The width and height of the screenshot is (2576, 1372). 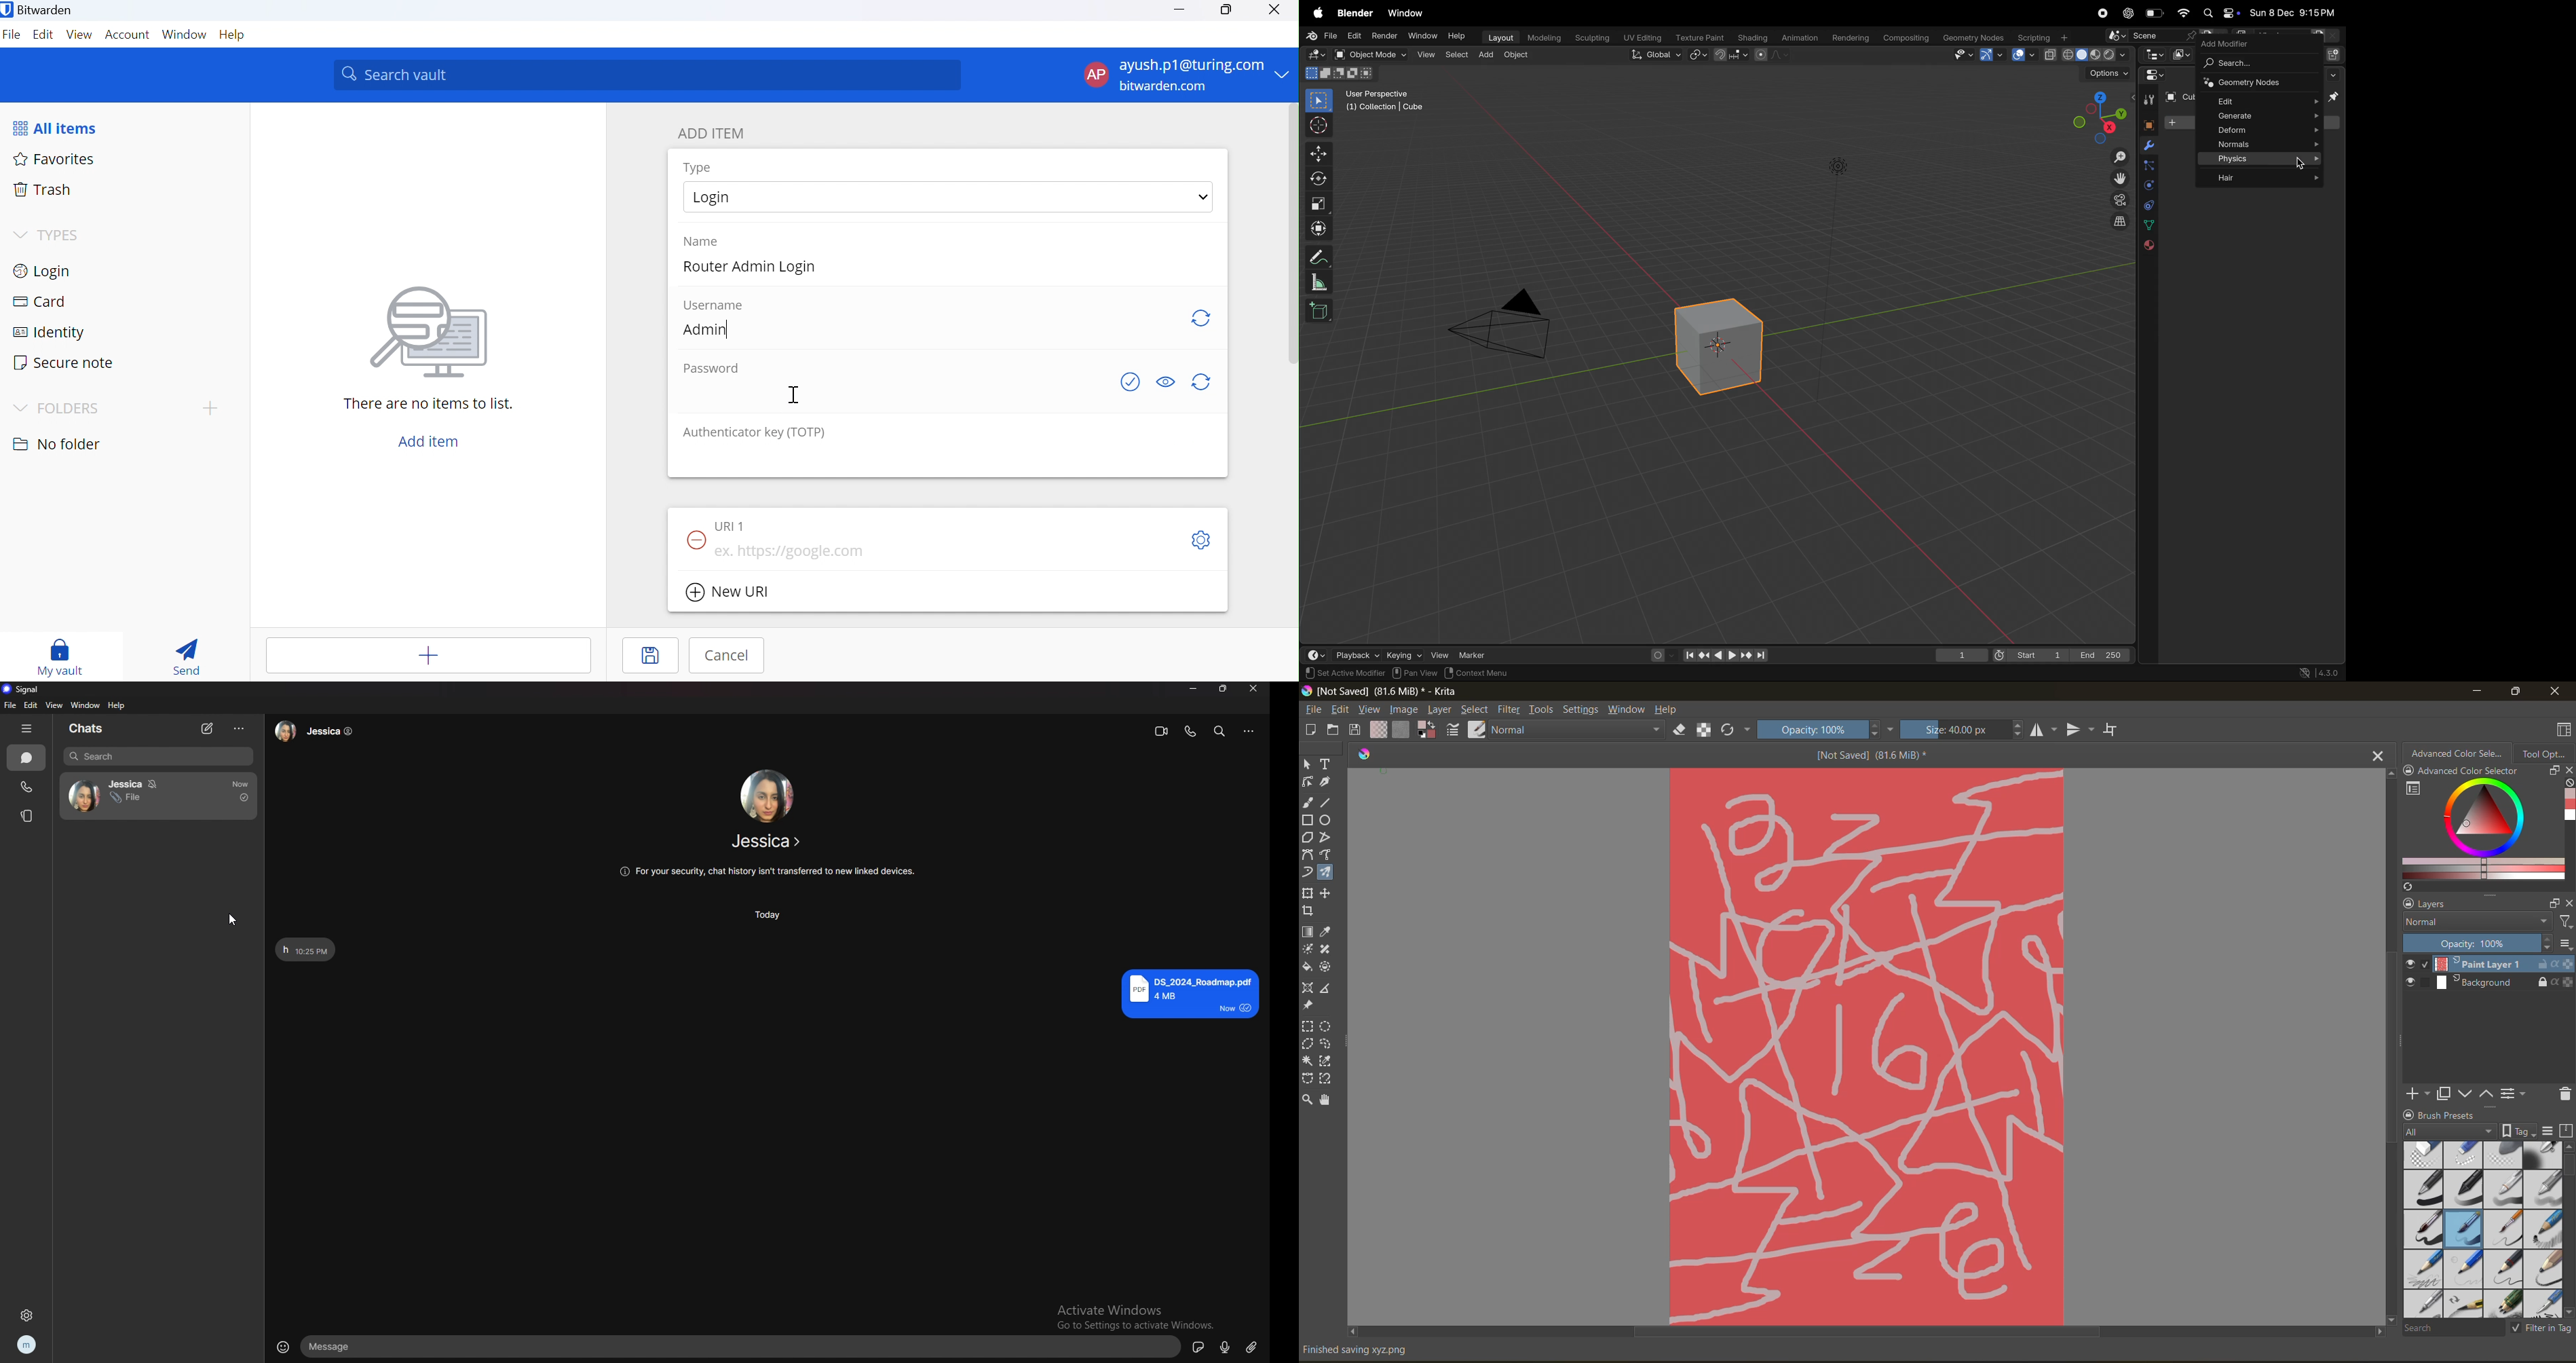 What do you see at coordinates (2444, 1094) in the screenshot?
I see `duplicate mask` at bounding box center [2444, 1094].